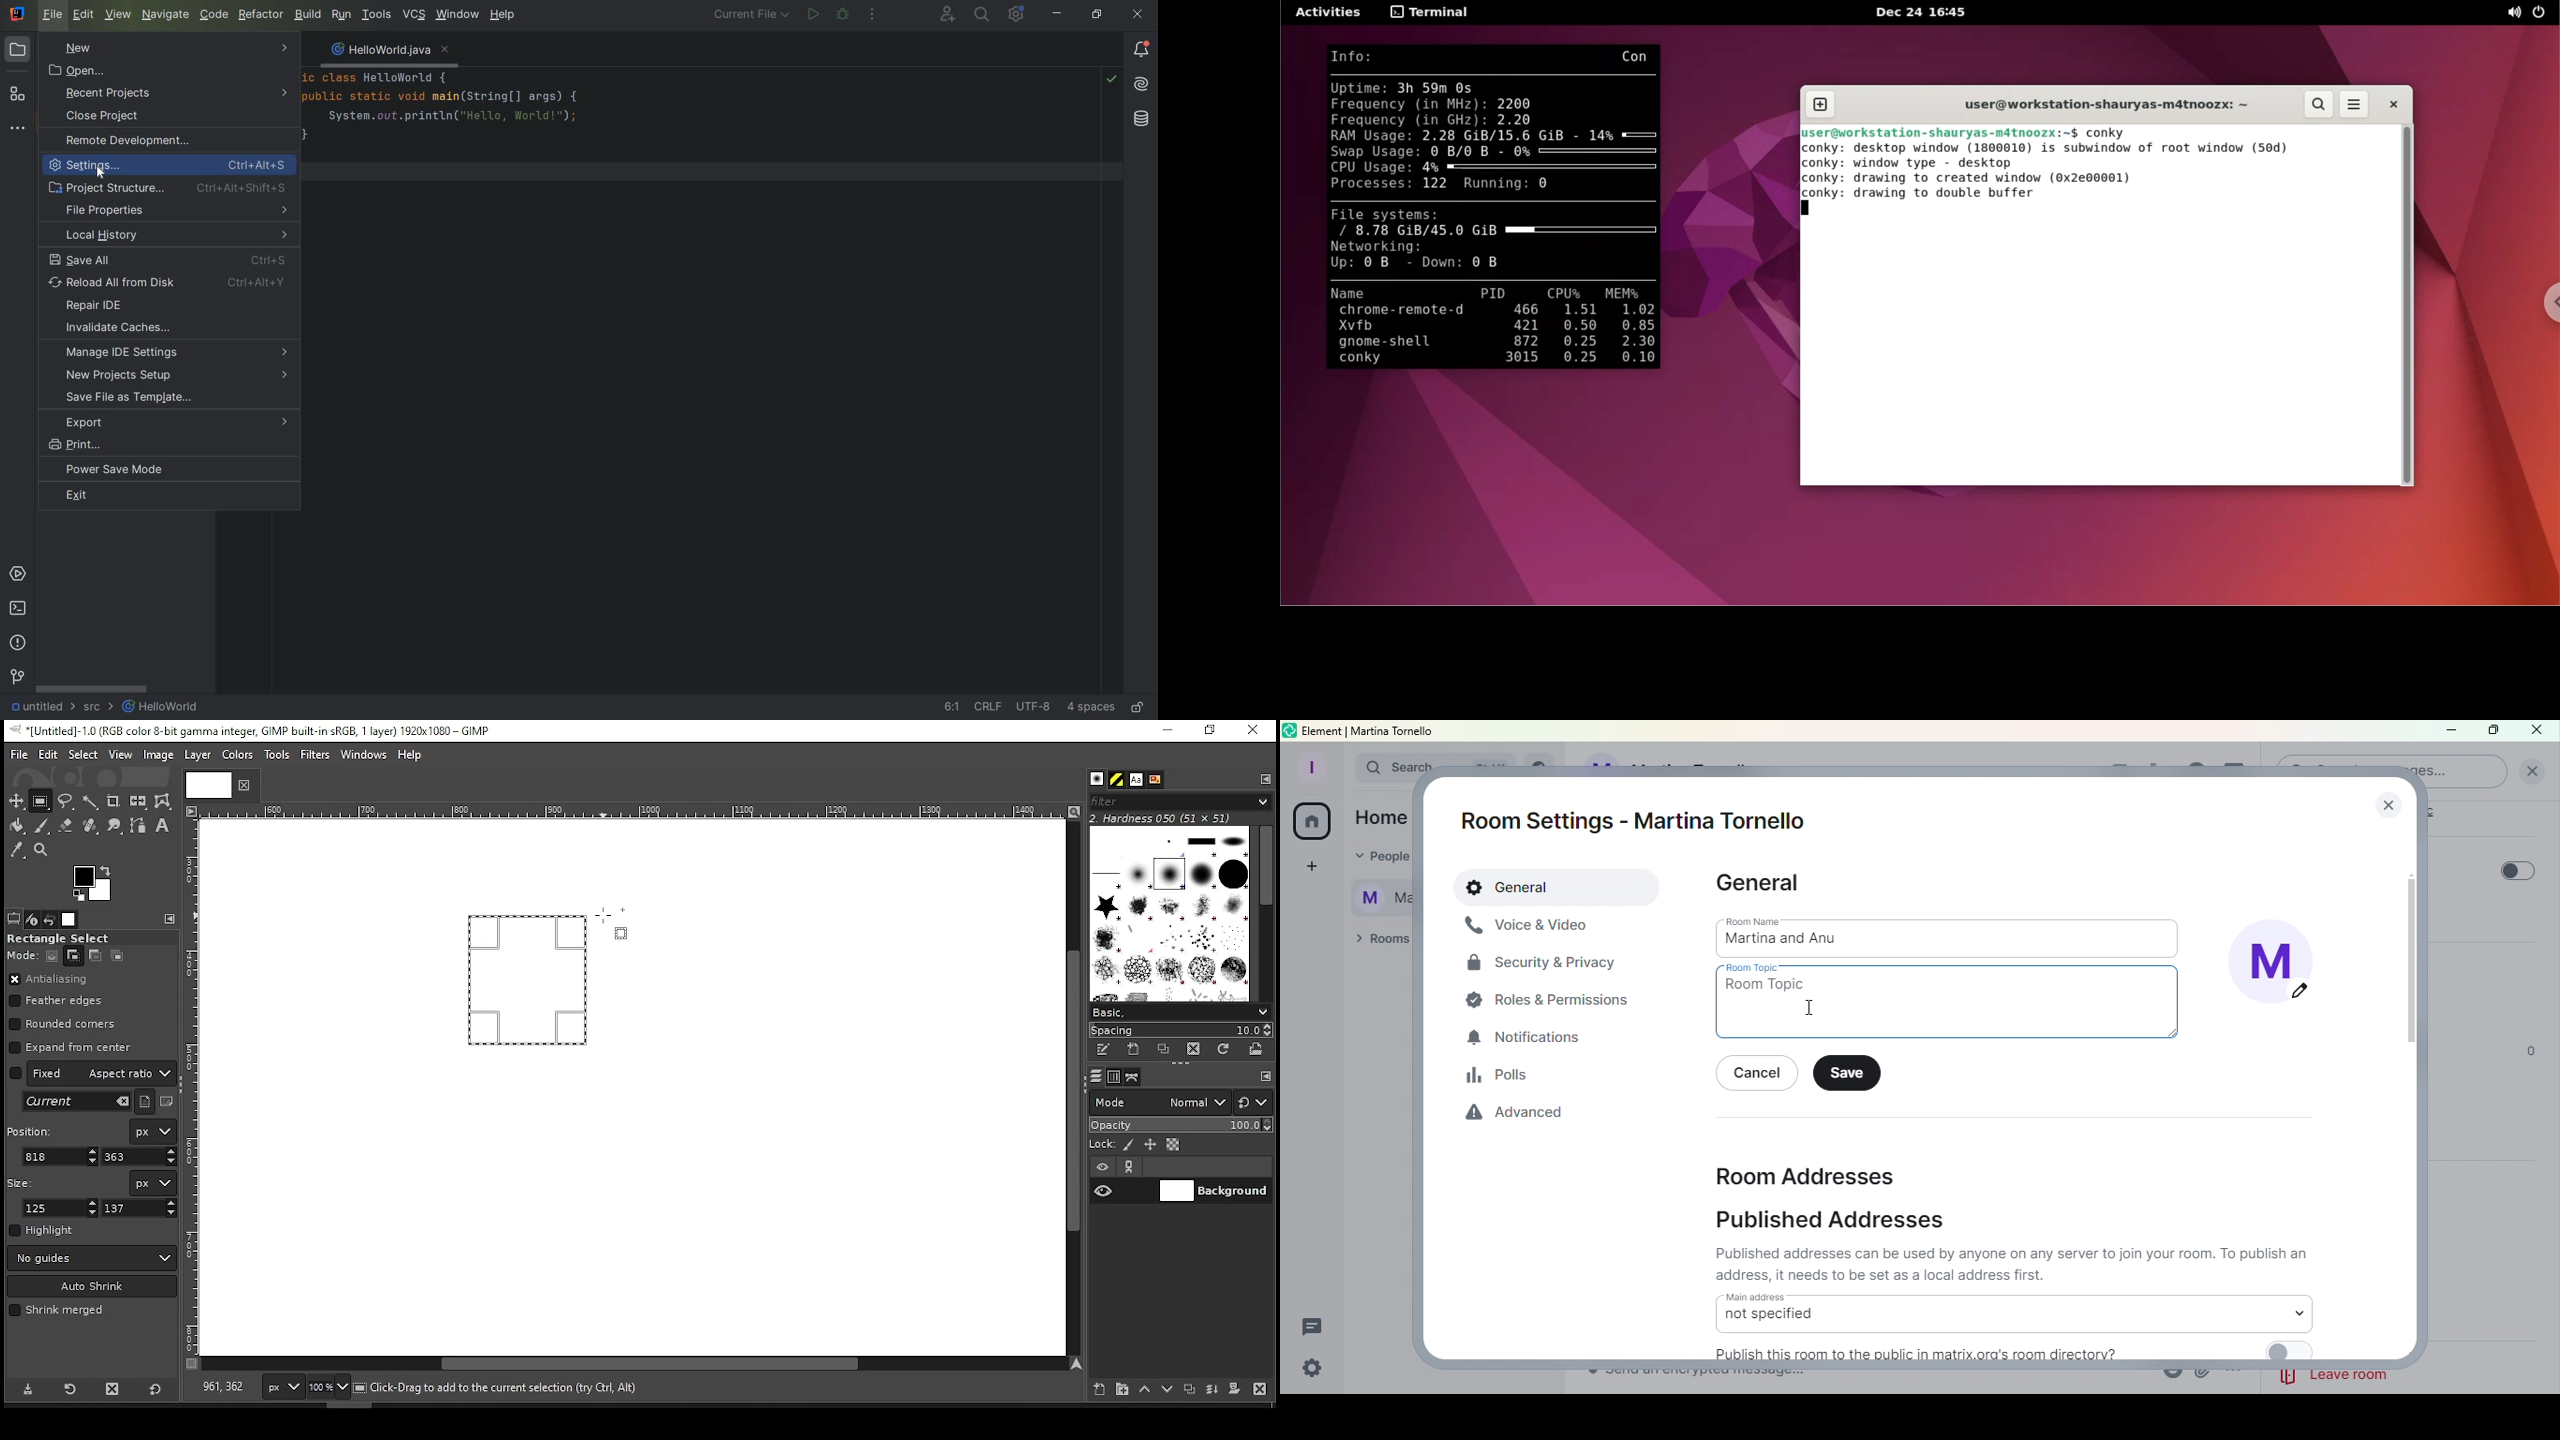 This screenshot has width=2576, height=1456. I want to click on unit, so click(154, 1132).